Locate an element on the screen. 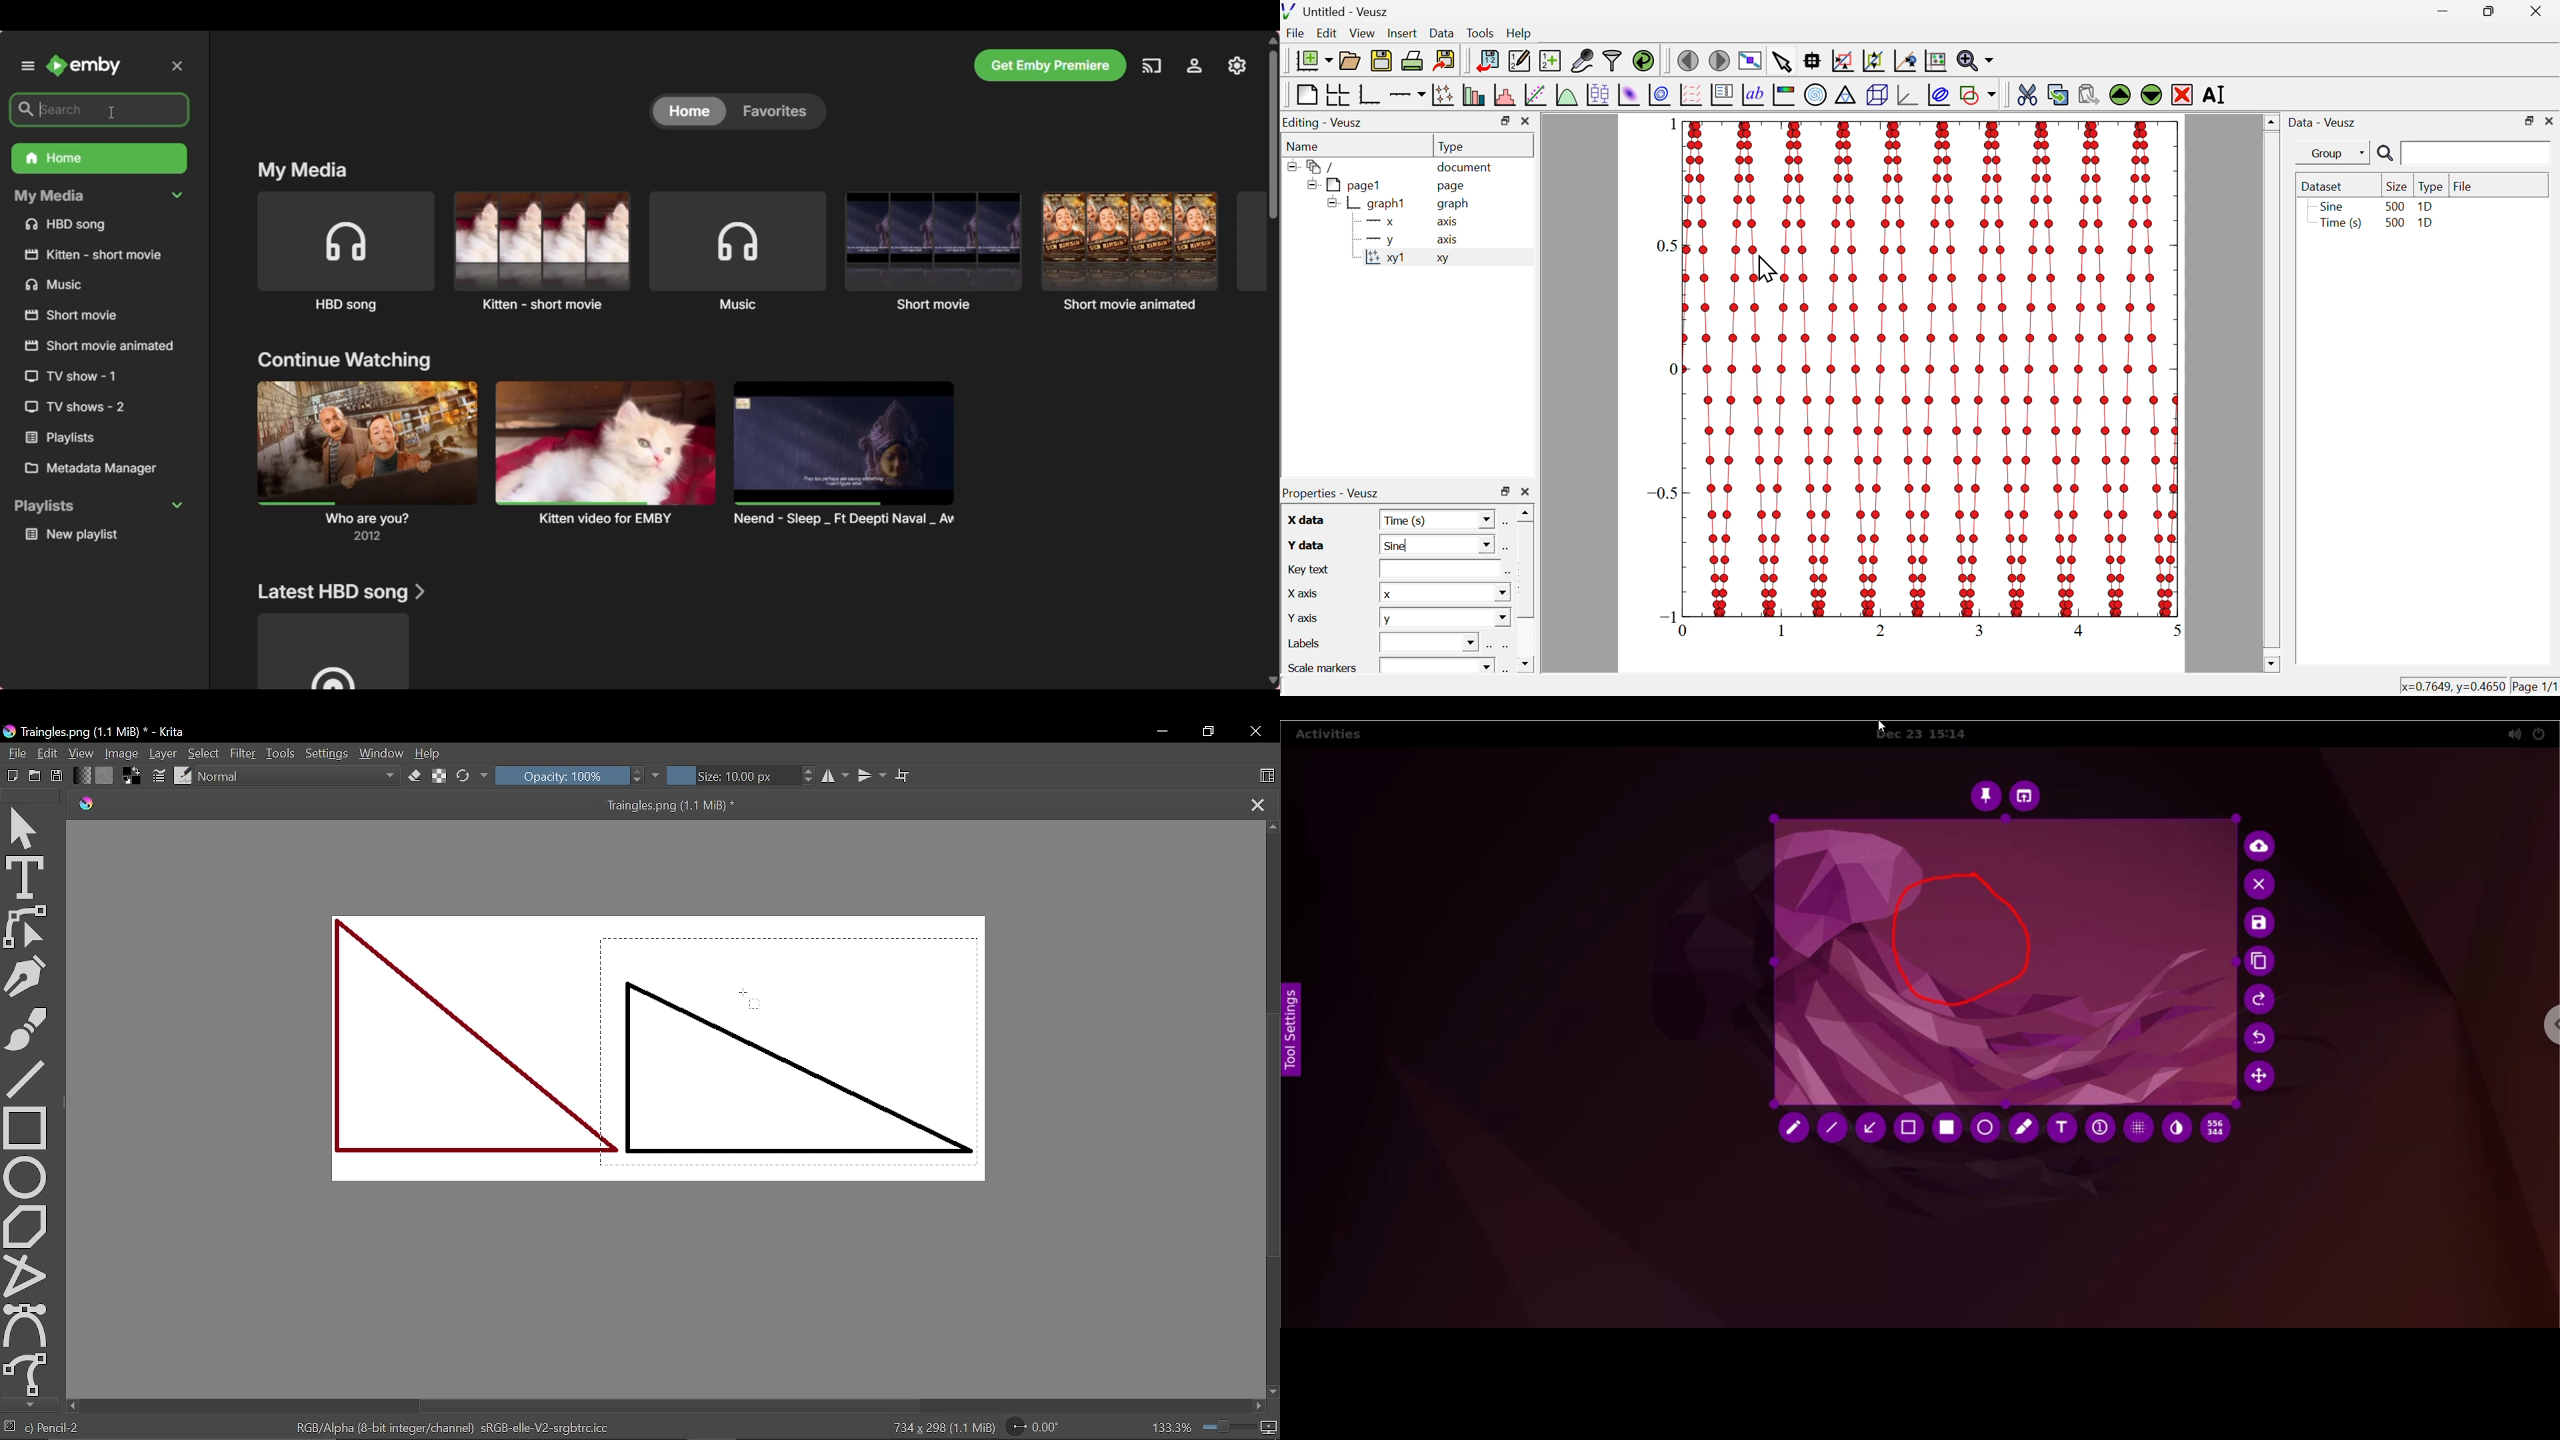 The image size is (2576, 1456). Edit brush preset is located at coordinates (182, 775).